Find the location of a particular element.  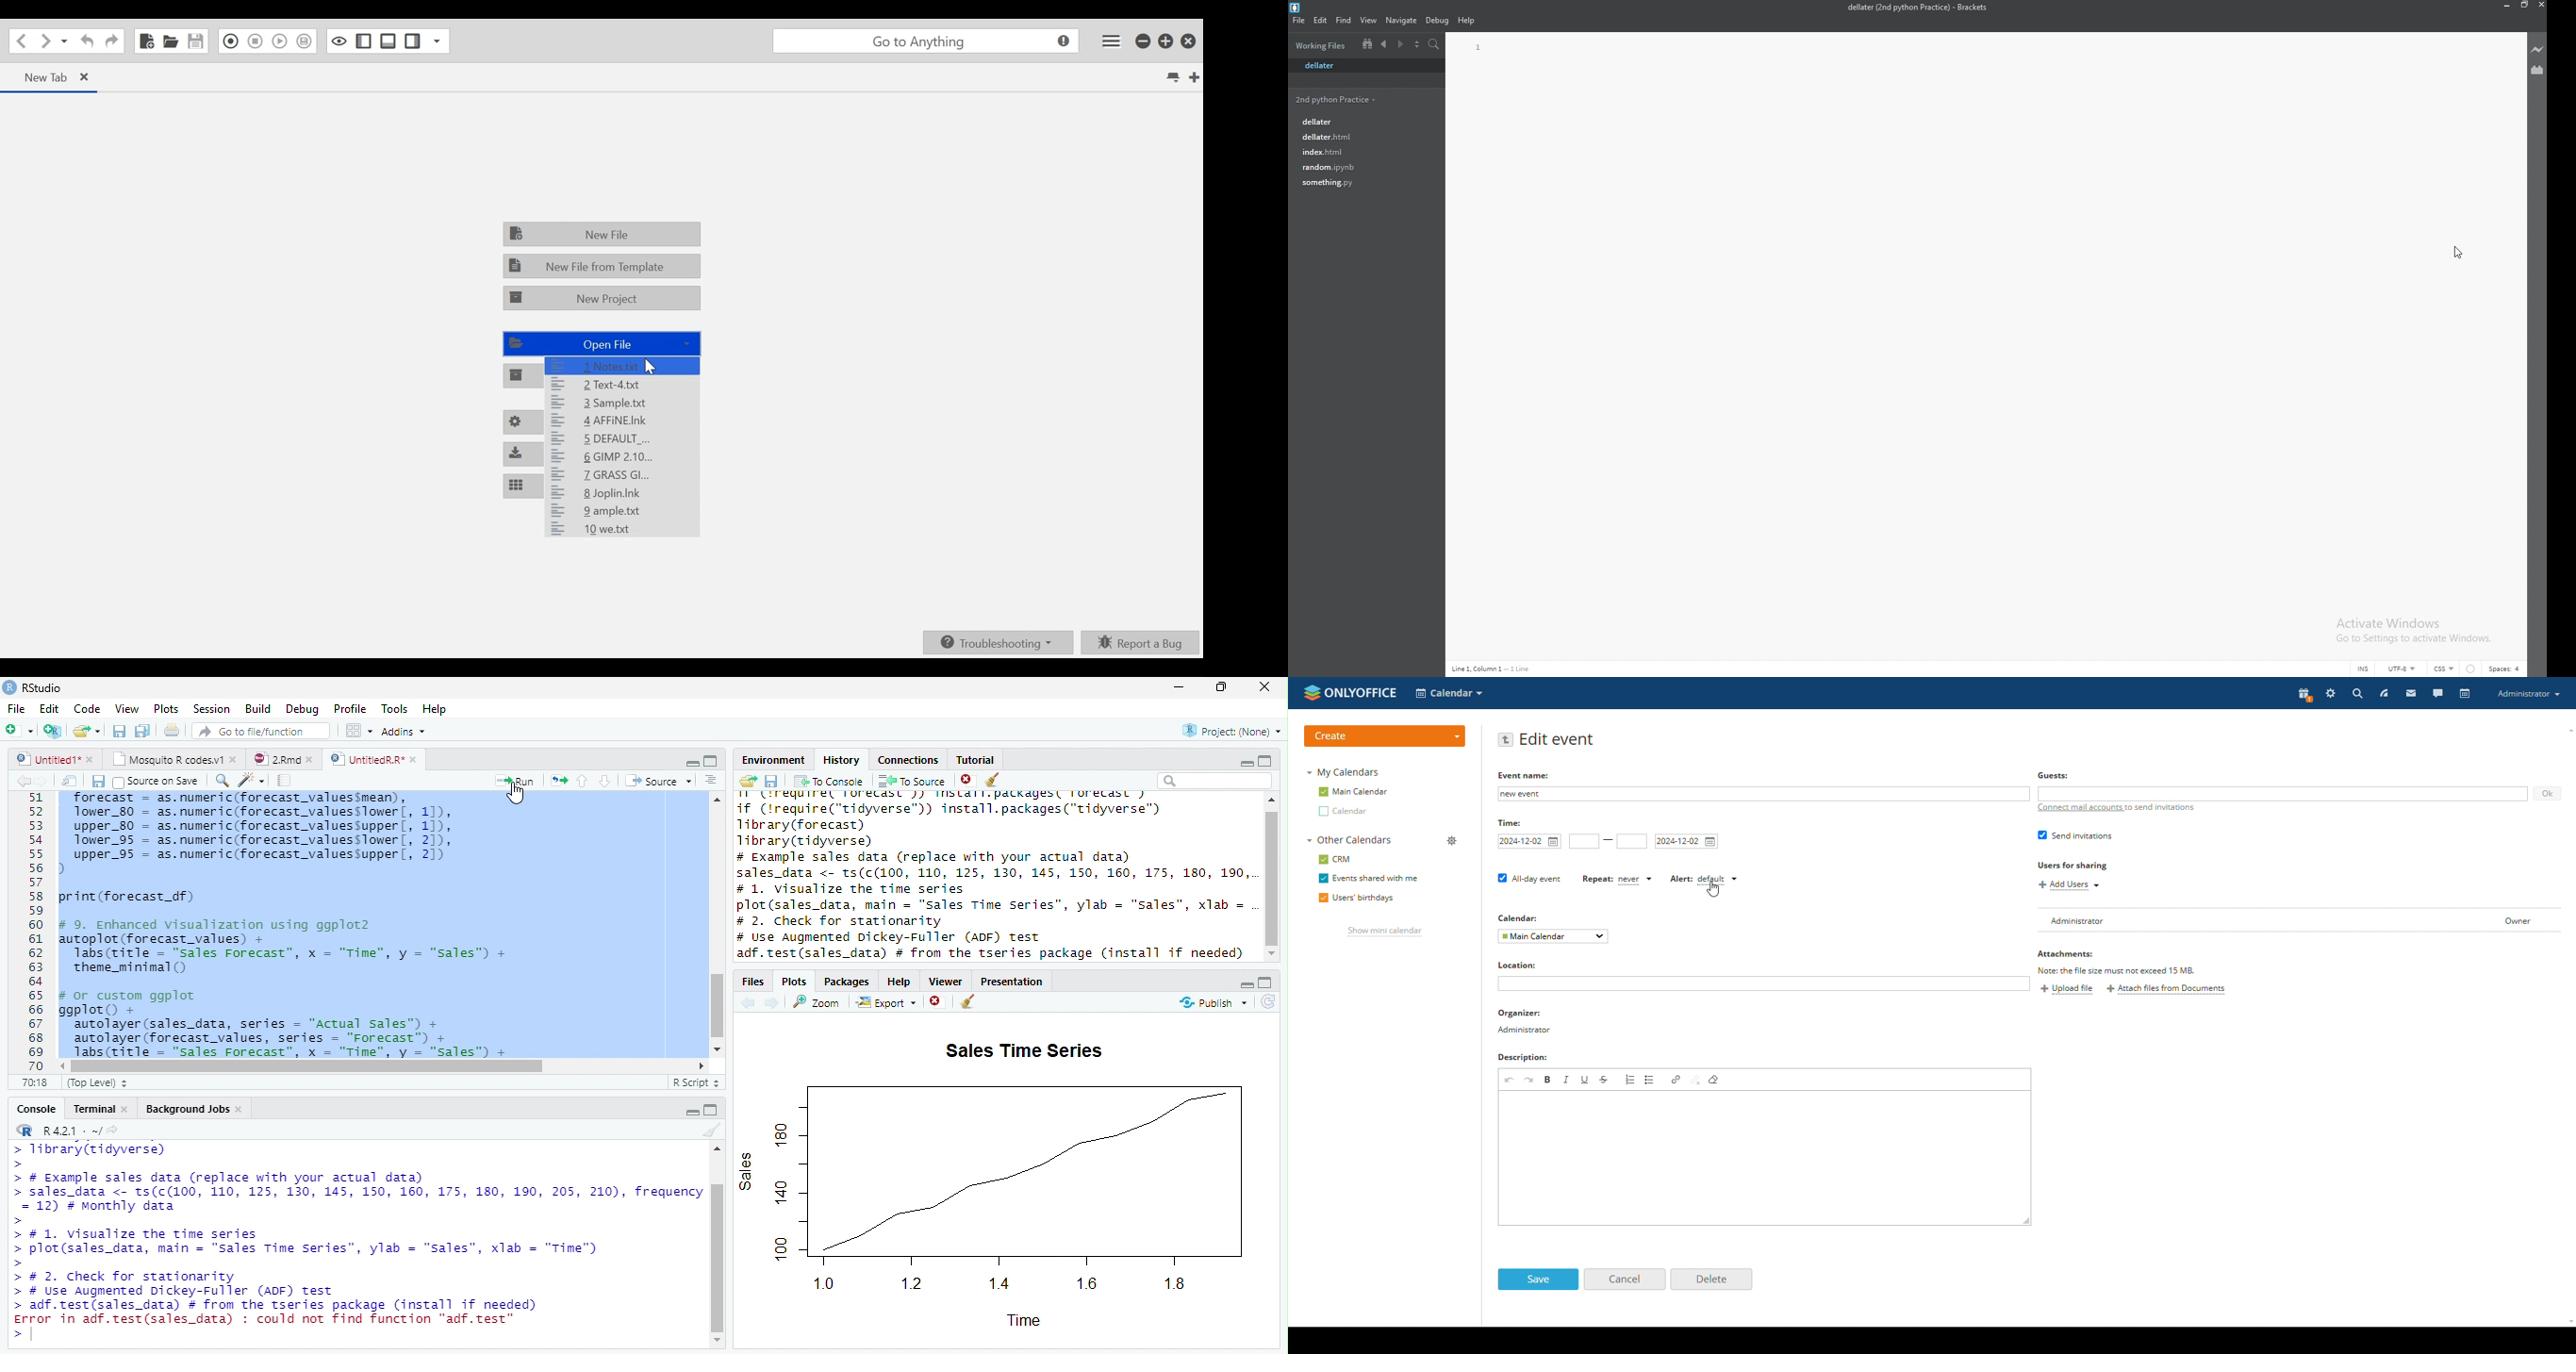

cursor mode is located at coordinates (2352, 670).